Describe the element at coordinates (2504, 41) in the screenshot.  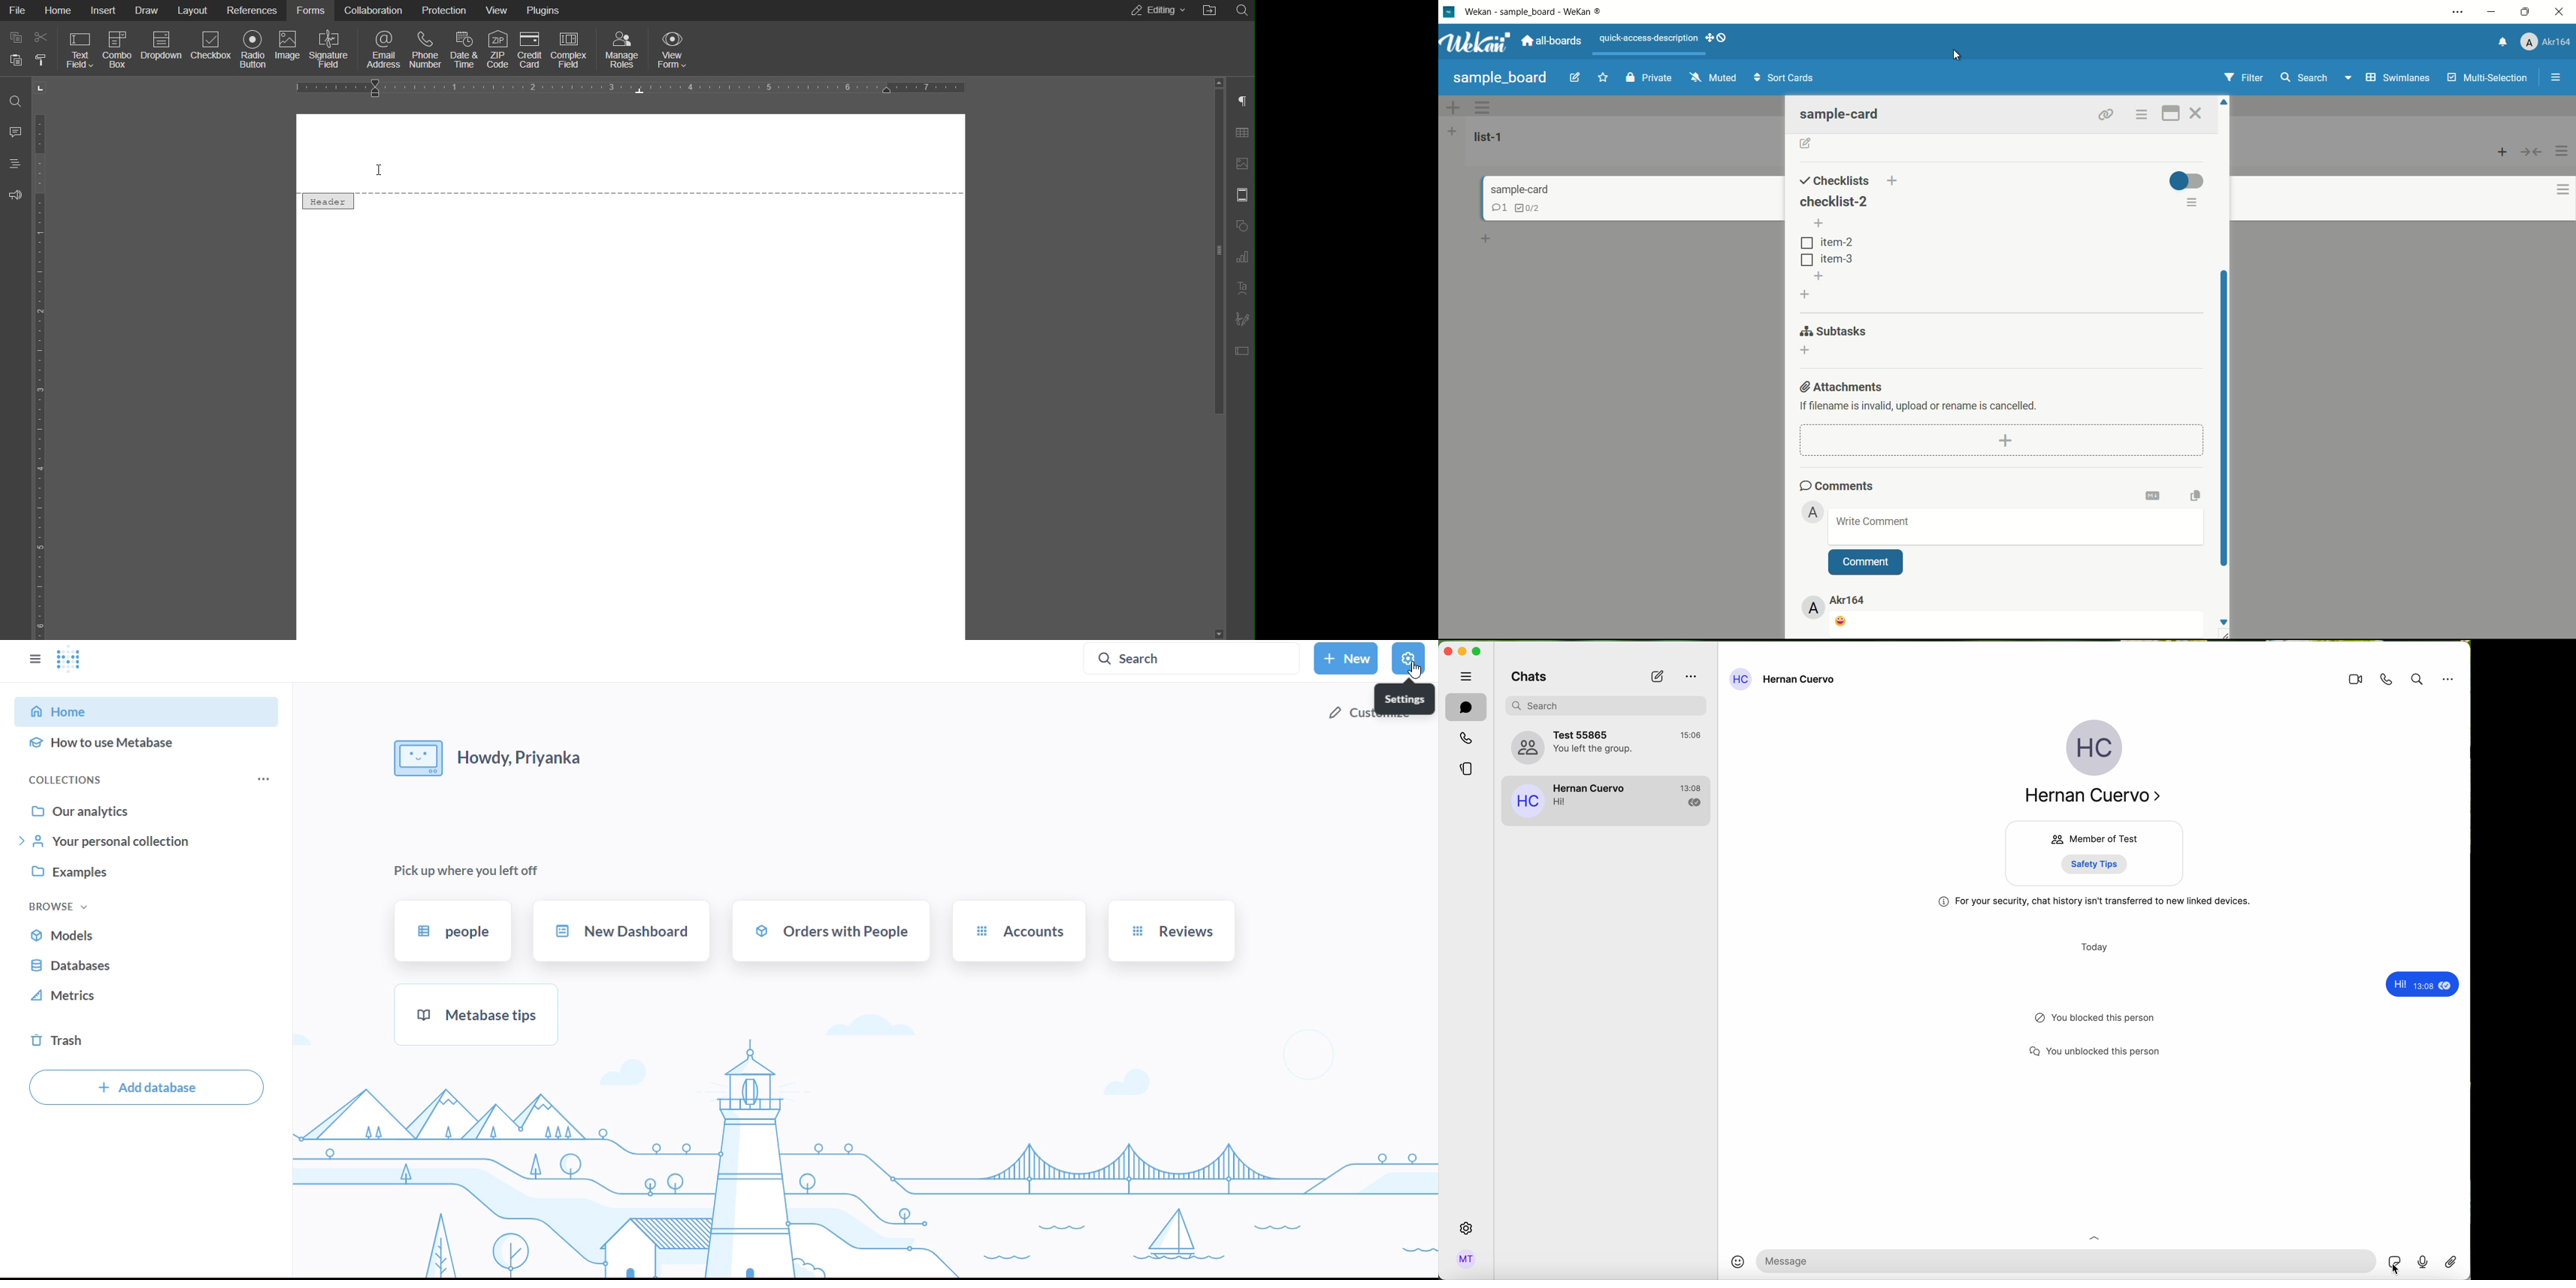
I see `notifications` at that location.